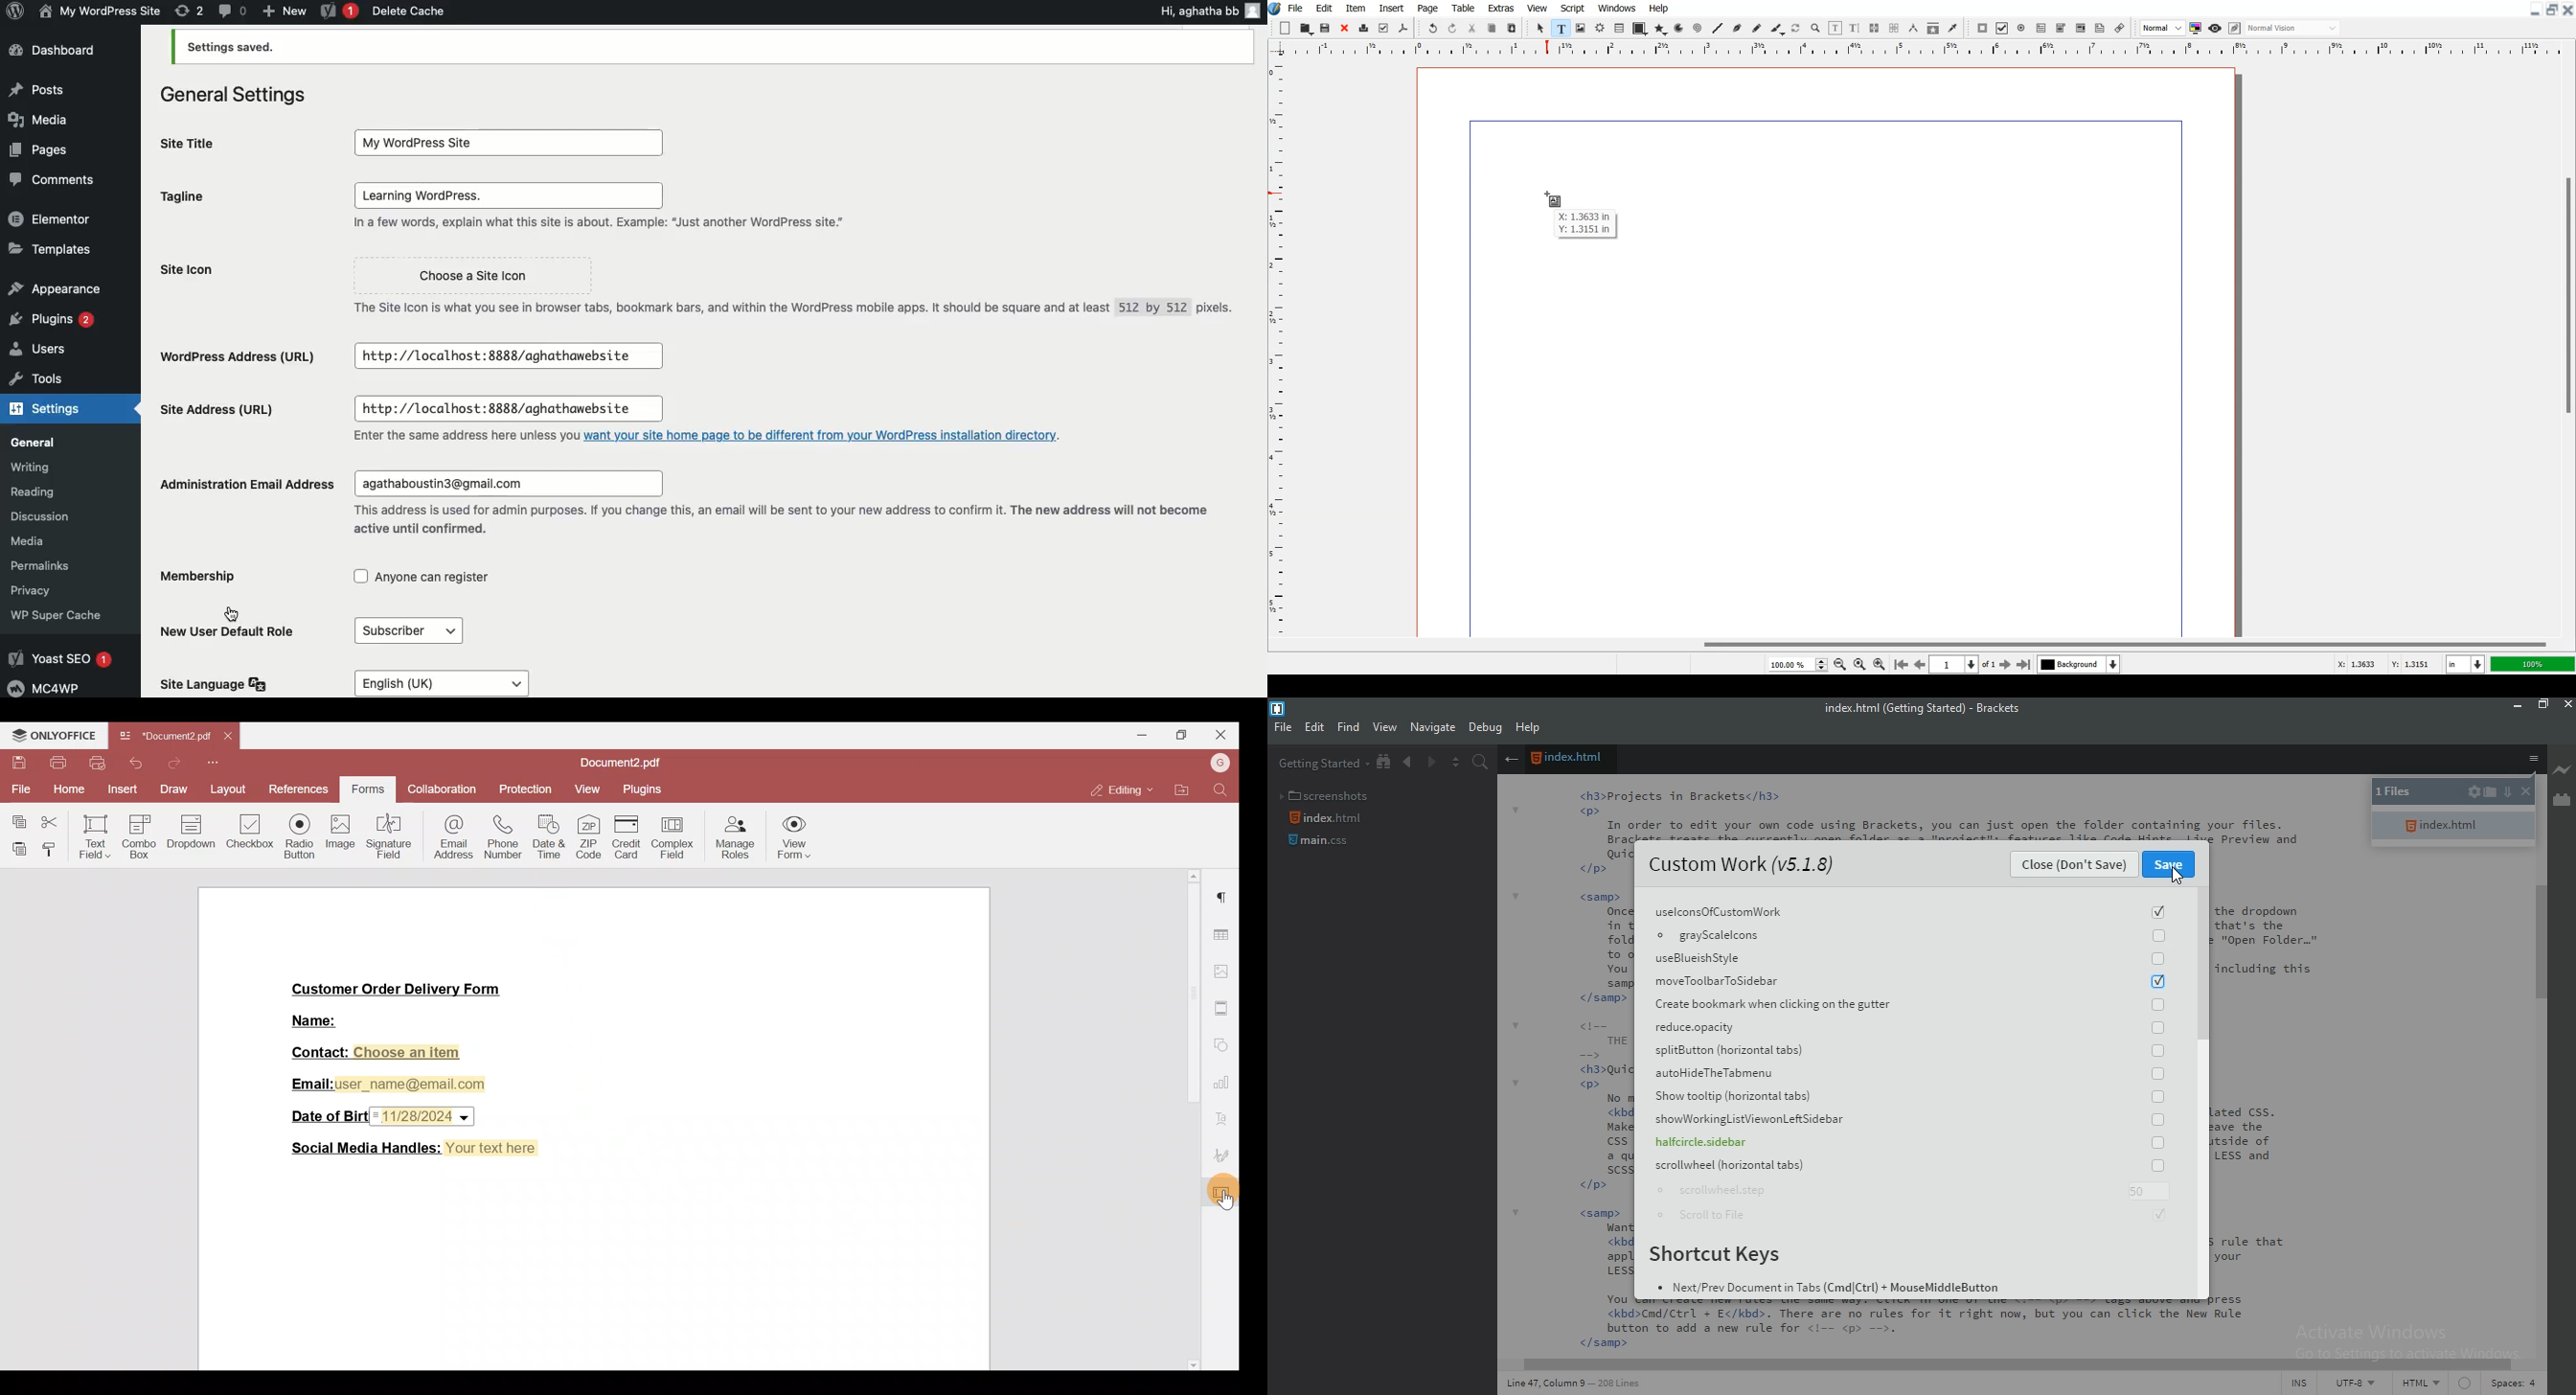 The height and width of the screenshot is (1400, 2576). Describe the element at coordinates (245, 484) in the screenshot. I see `Administration email address ` at that location.